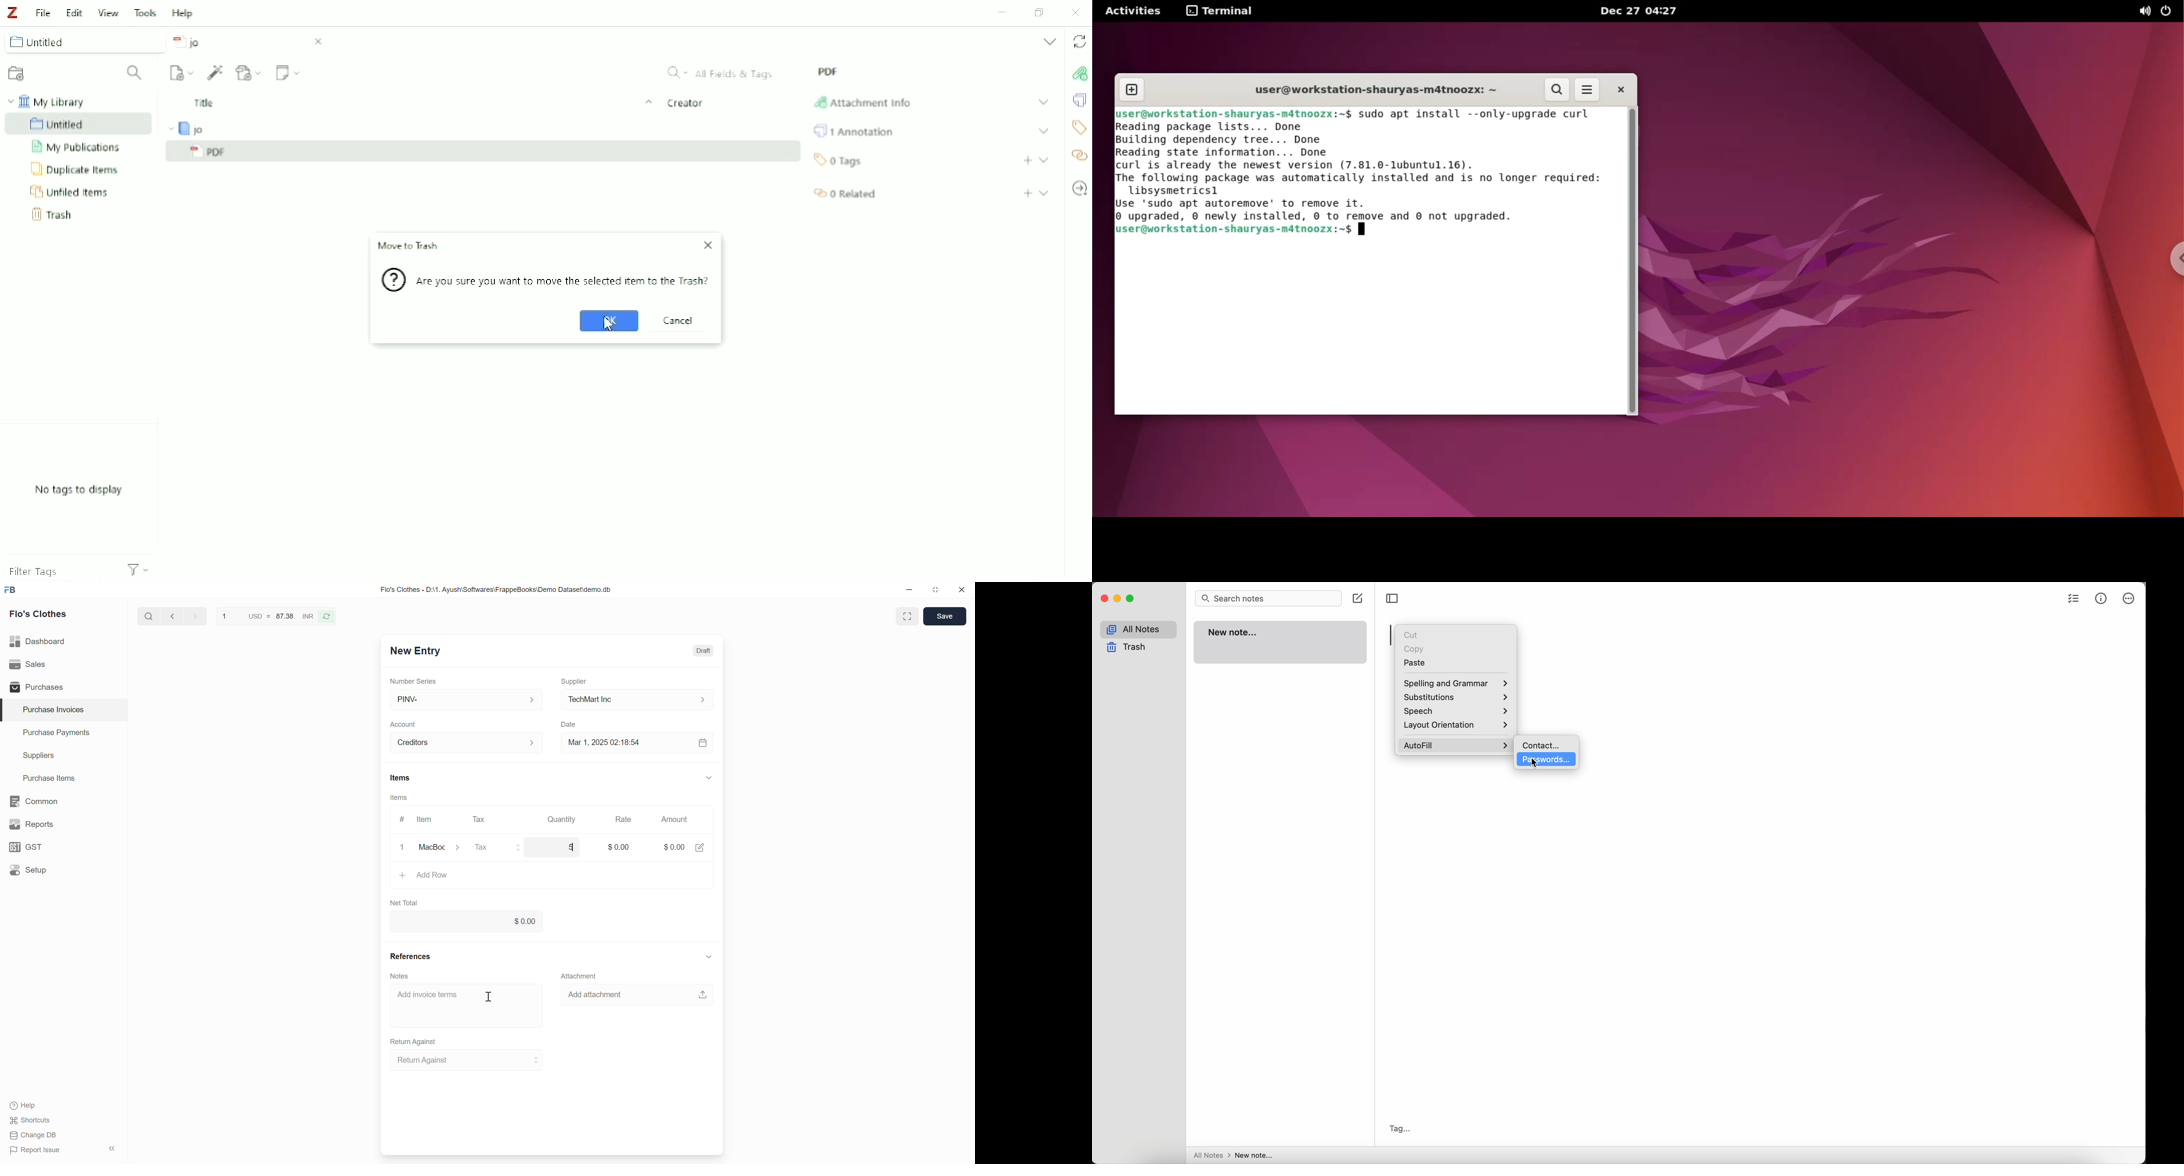  What do you see at coordinates (10, 590) in the screenshot?
I see `Frappe Books logo` at bounding box center [10, 590].